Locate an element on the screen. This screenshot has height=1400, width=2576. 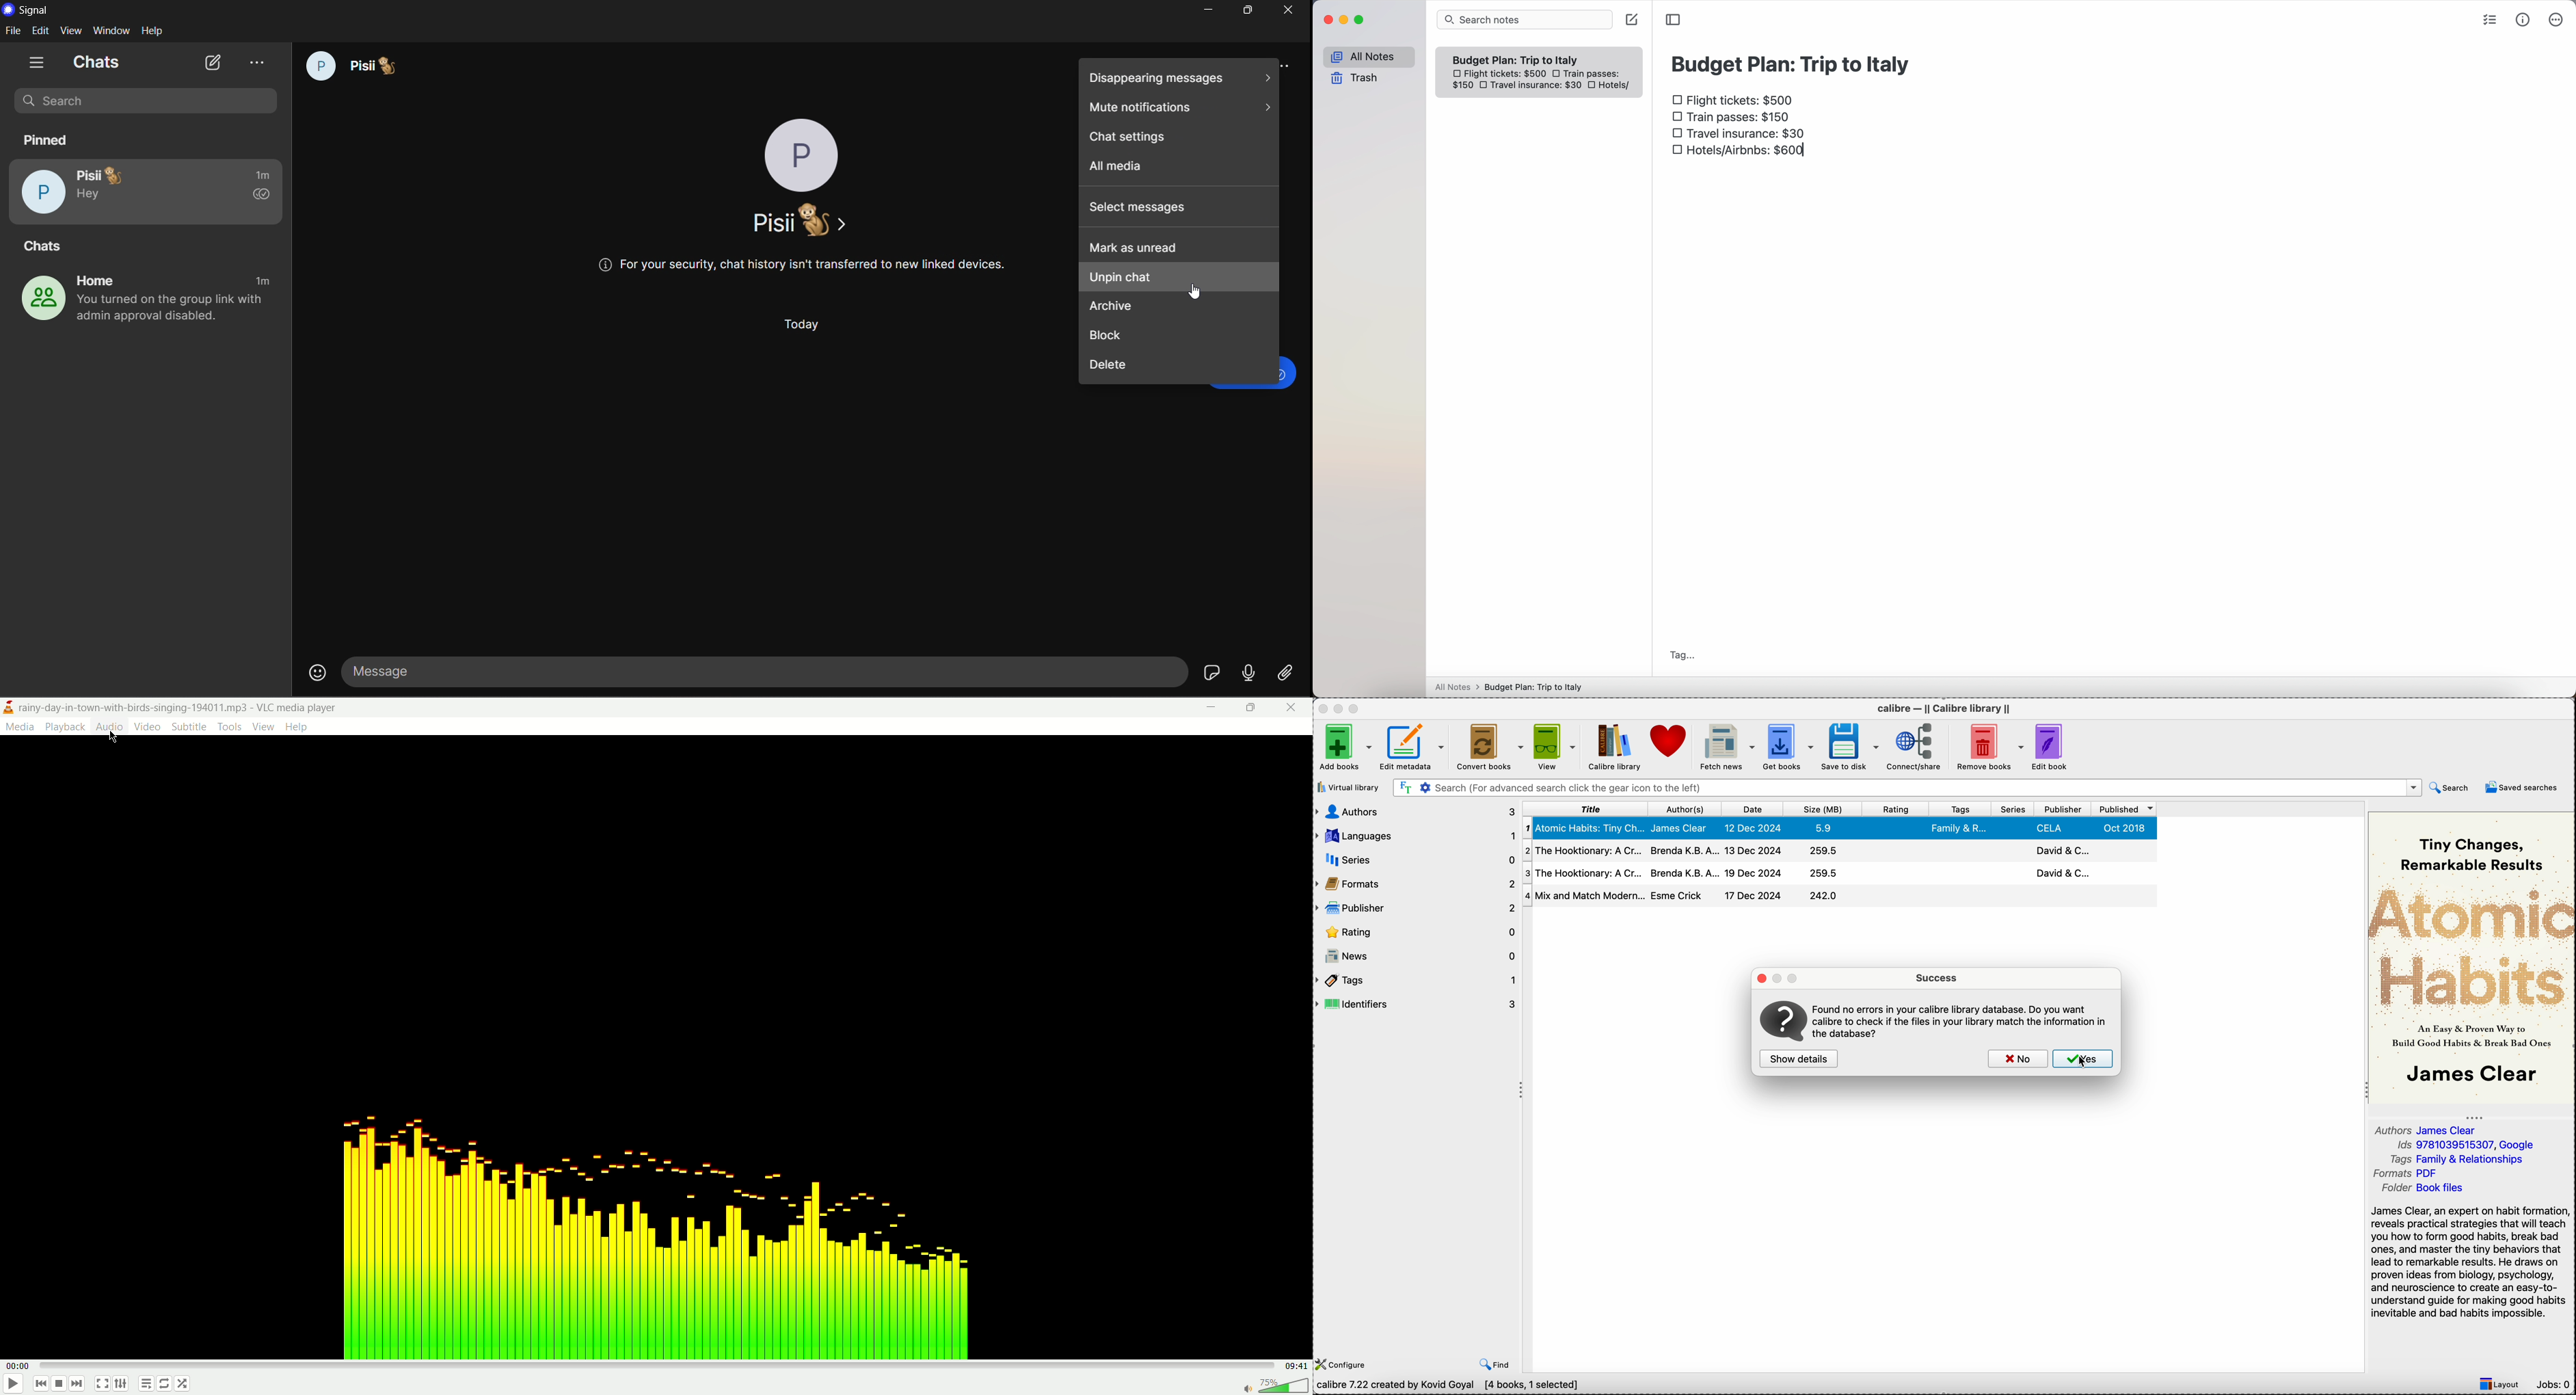
metrics is located at coordinates (2524, 21).